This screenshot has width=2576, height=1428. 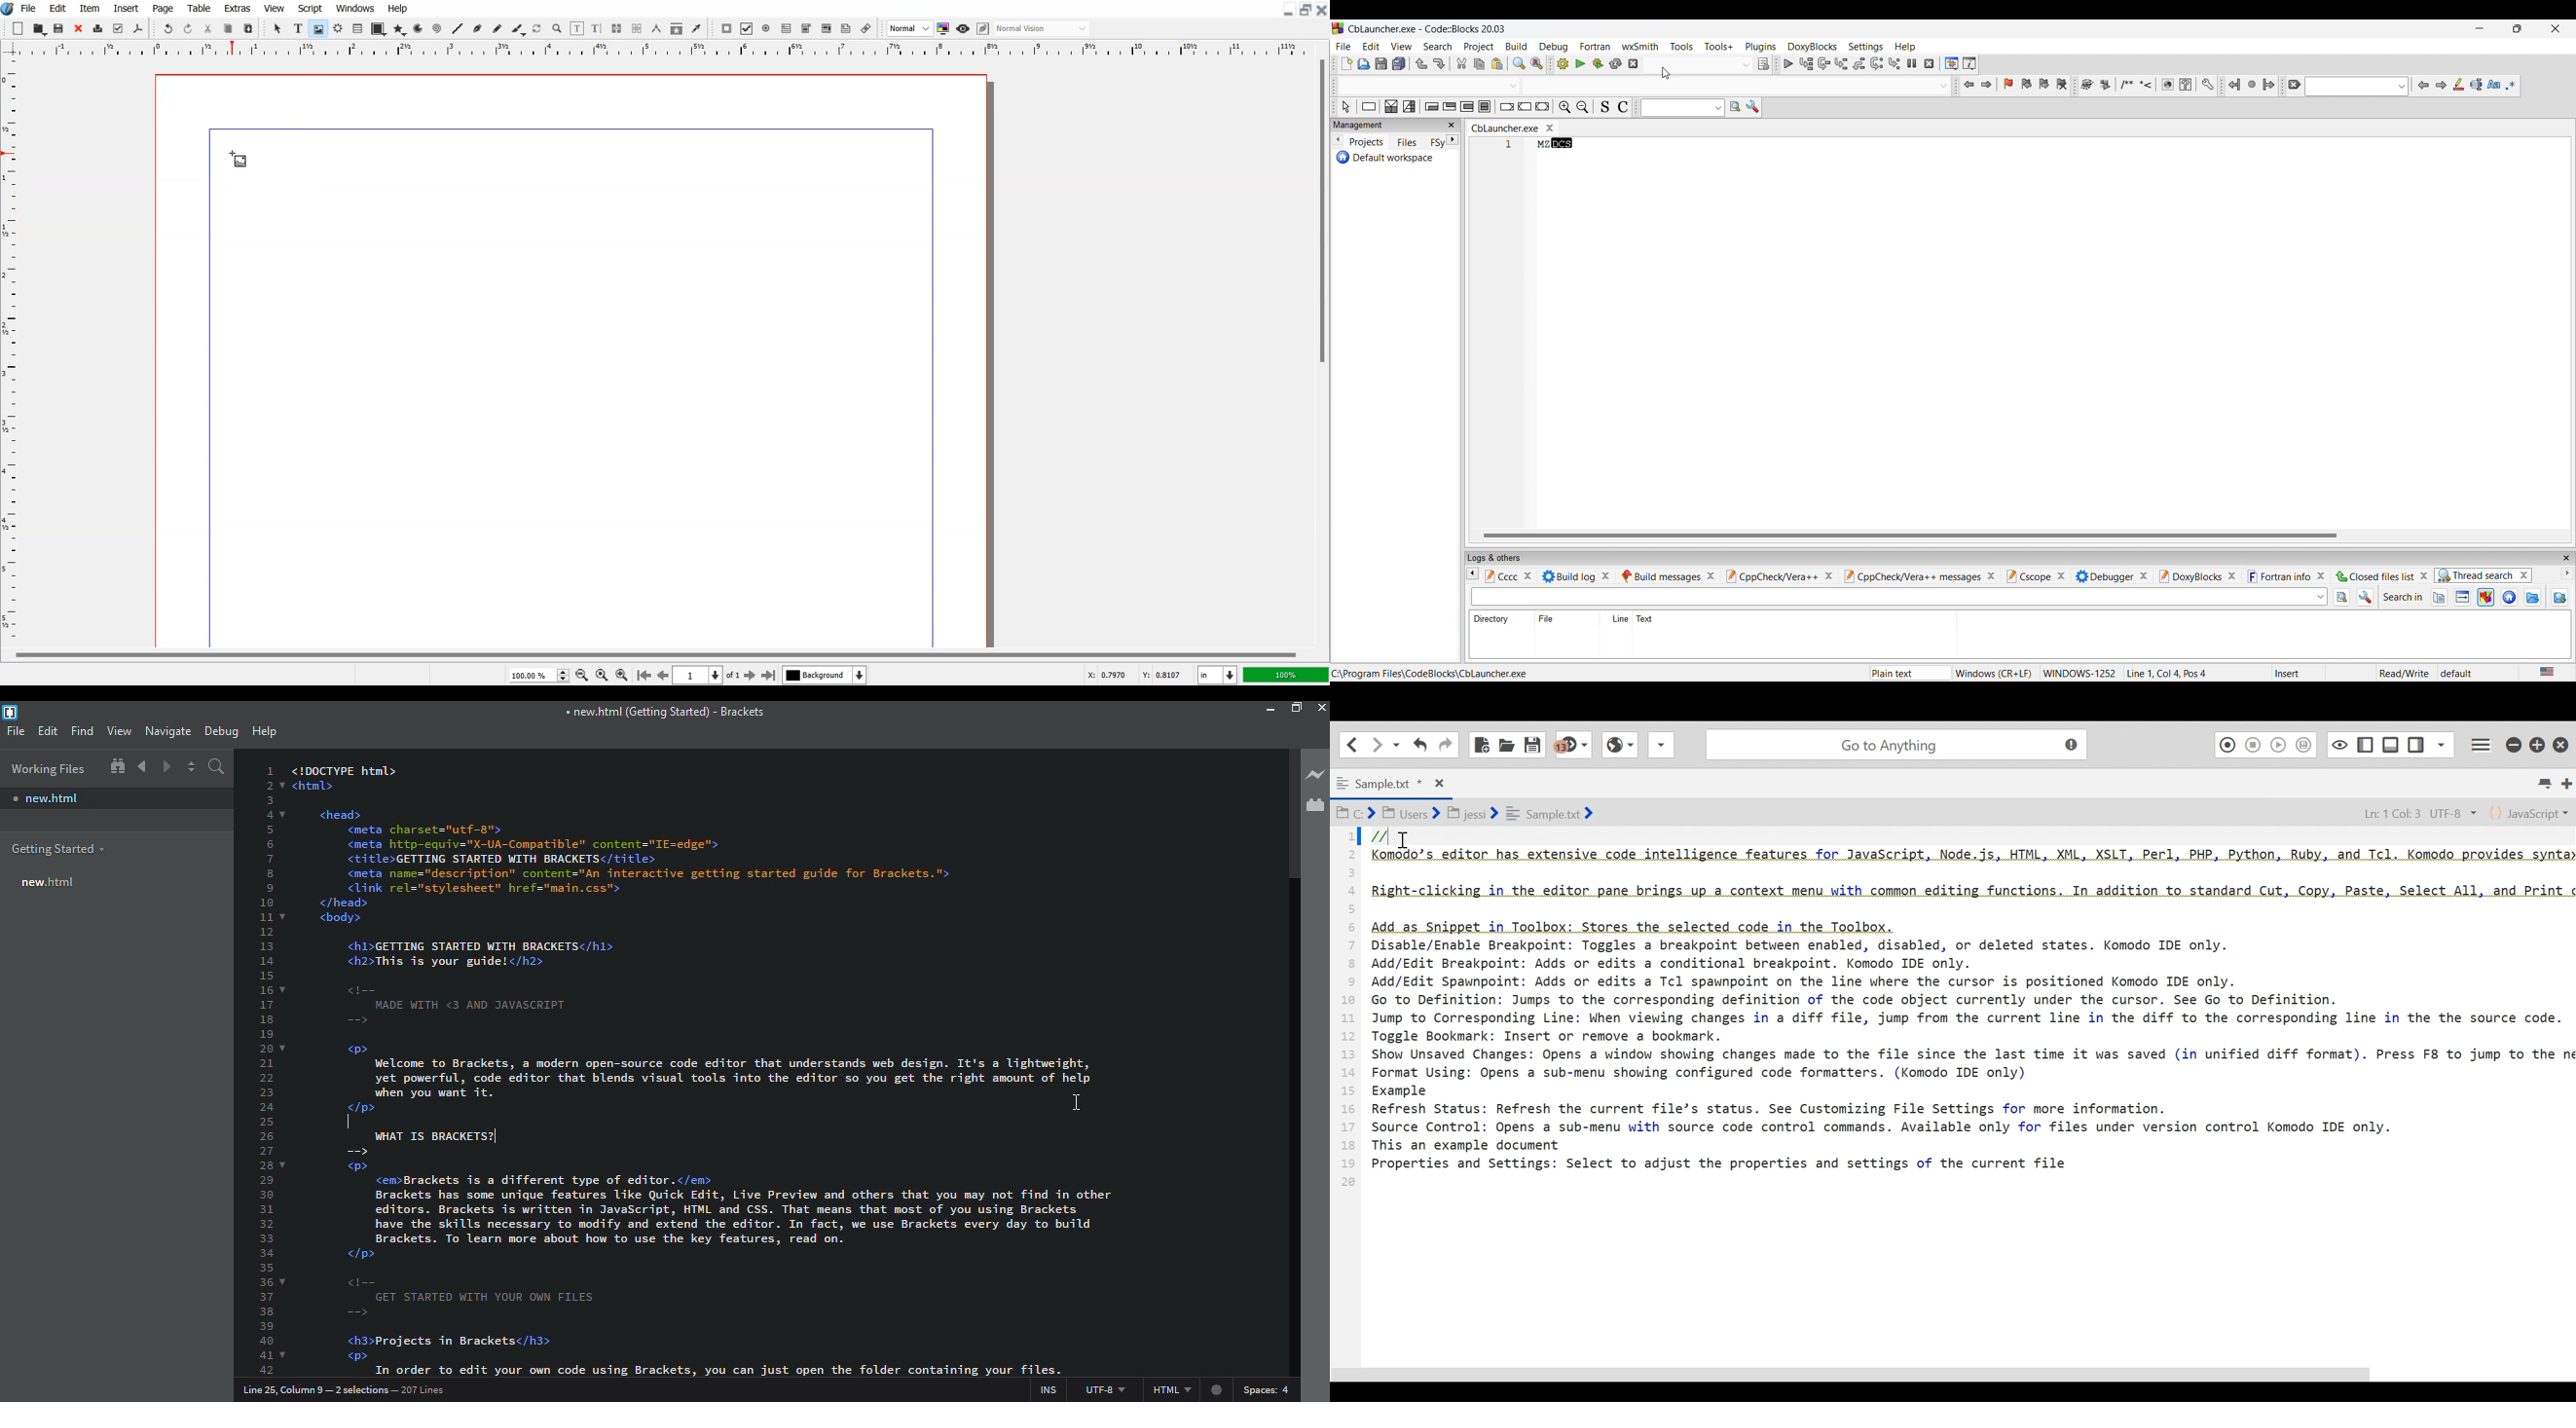 I want to click on PDF List Box, so click(x=827, y=28).